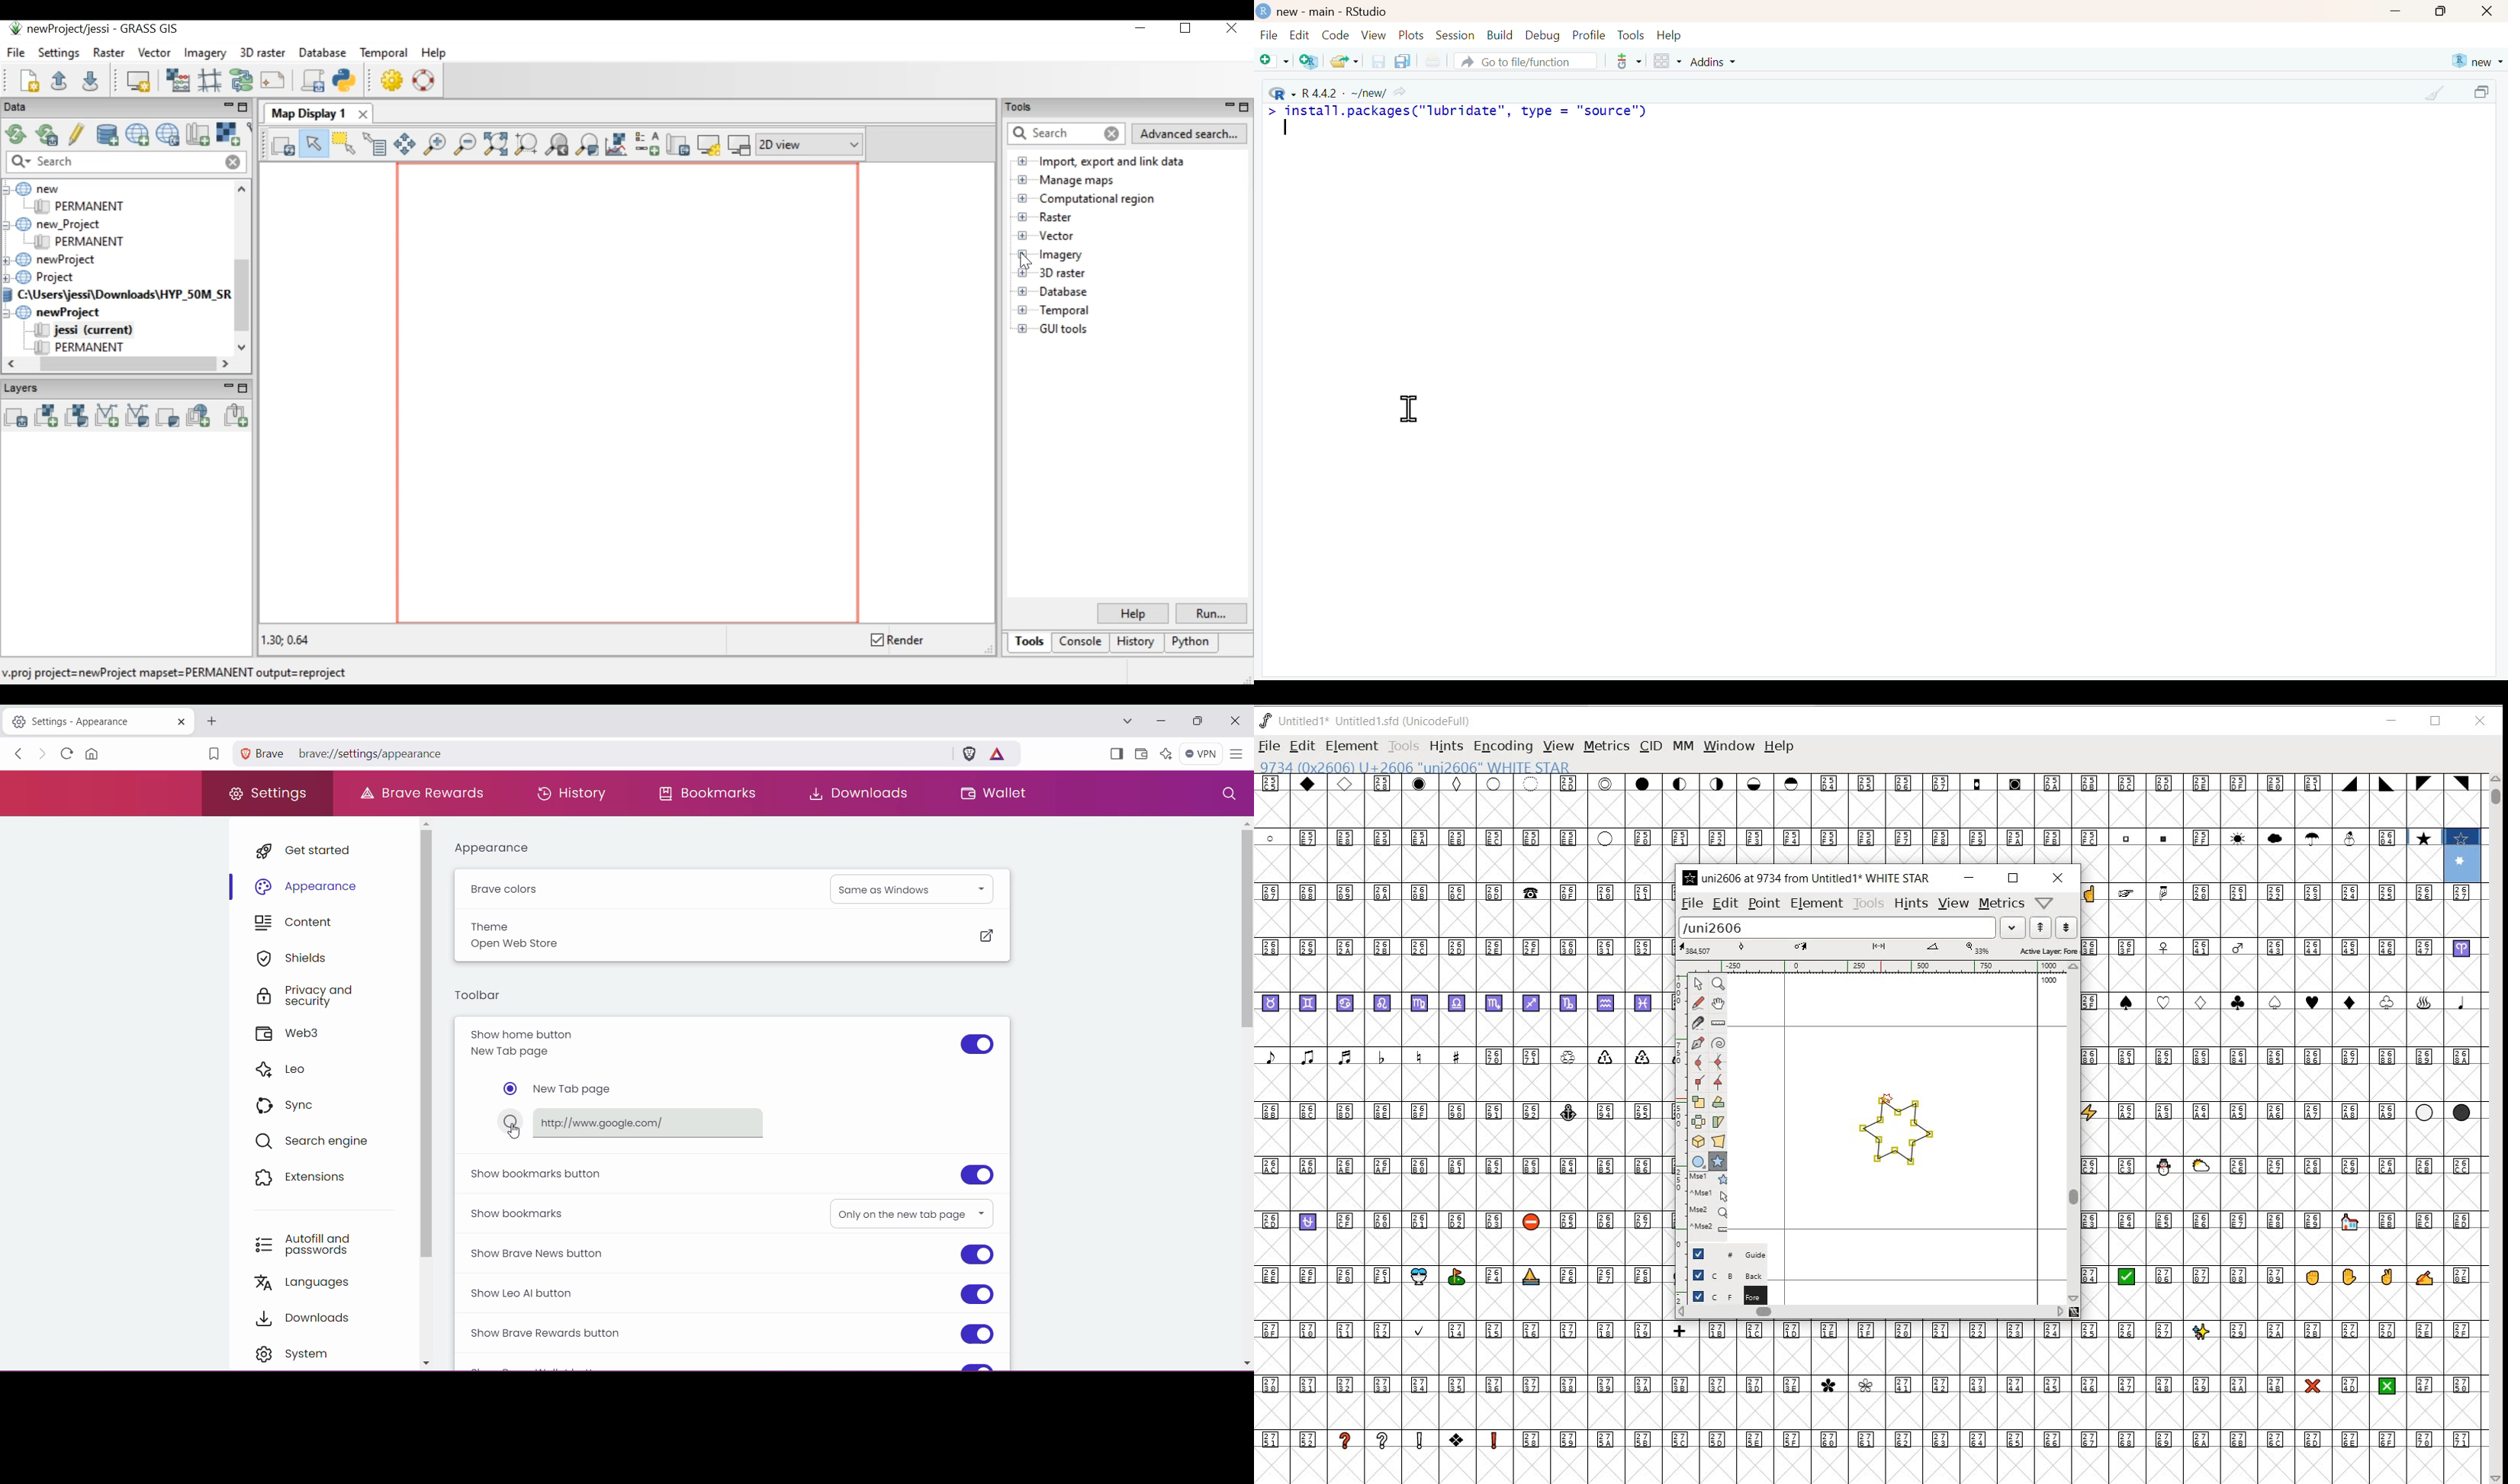  What do you see at coordinates (1460, 1174) in the screenshot?
I see `GLYPHY CHARACTERS & NUMBERS` at bounding box center [1460, 1174].